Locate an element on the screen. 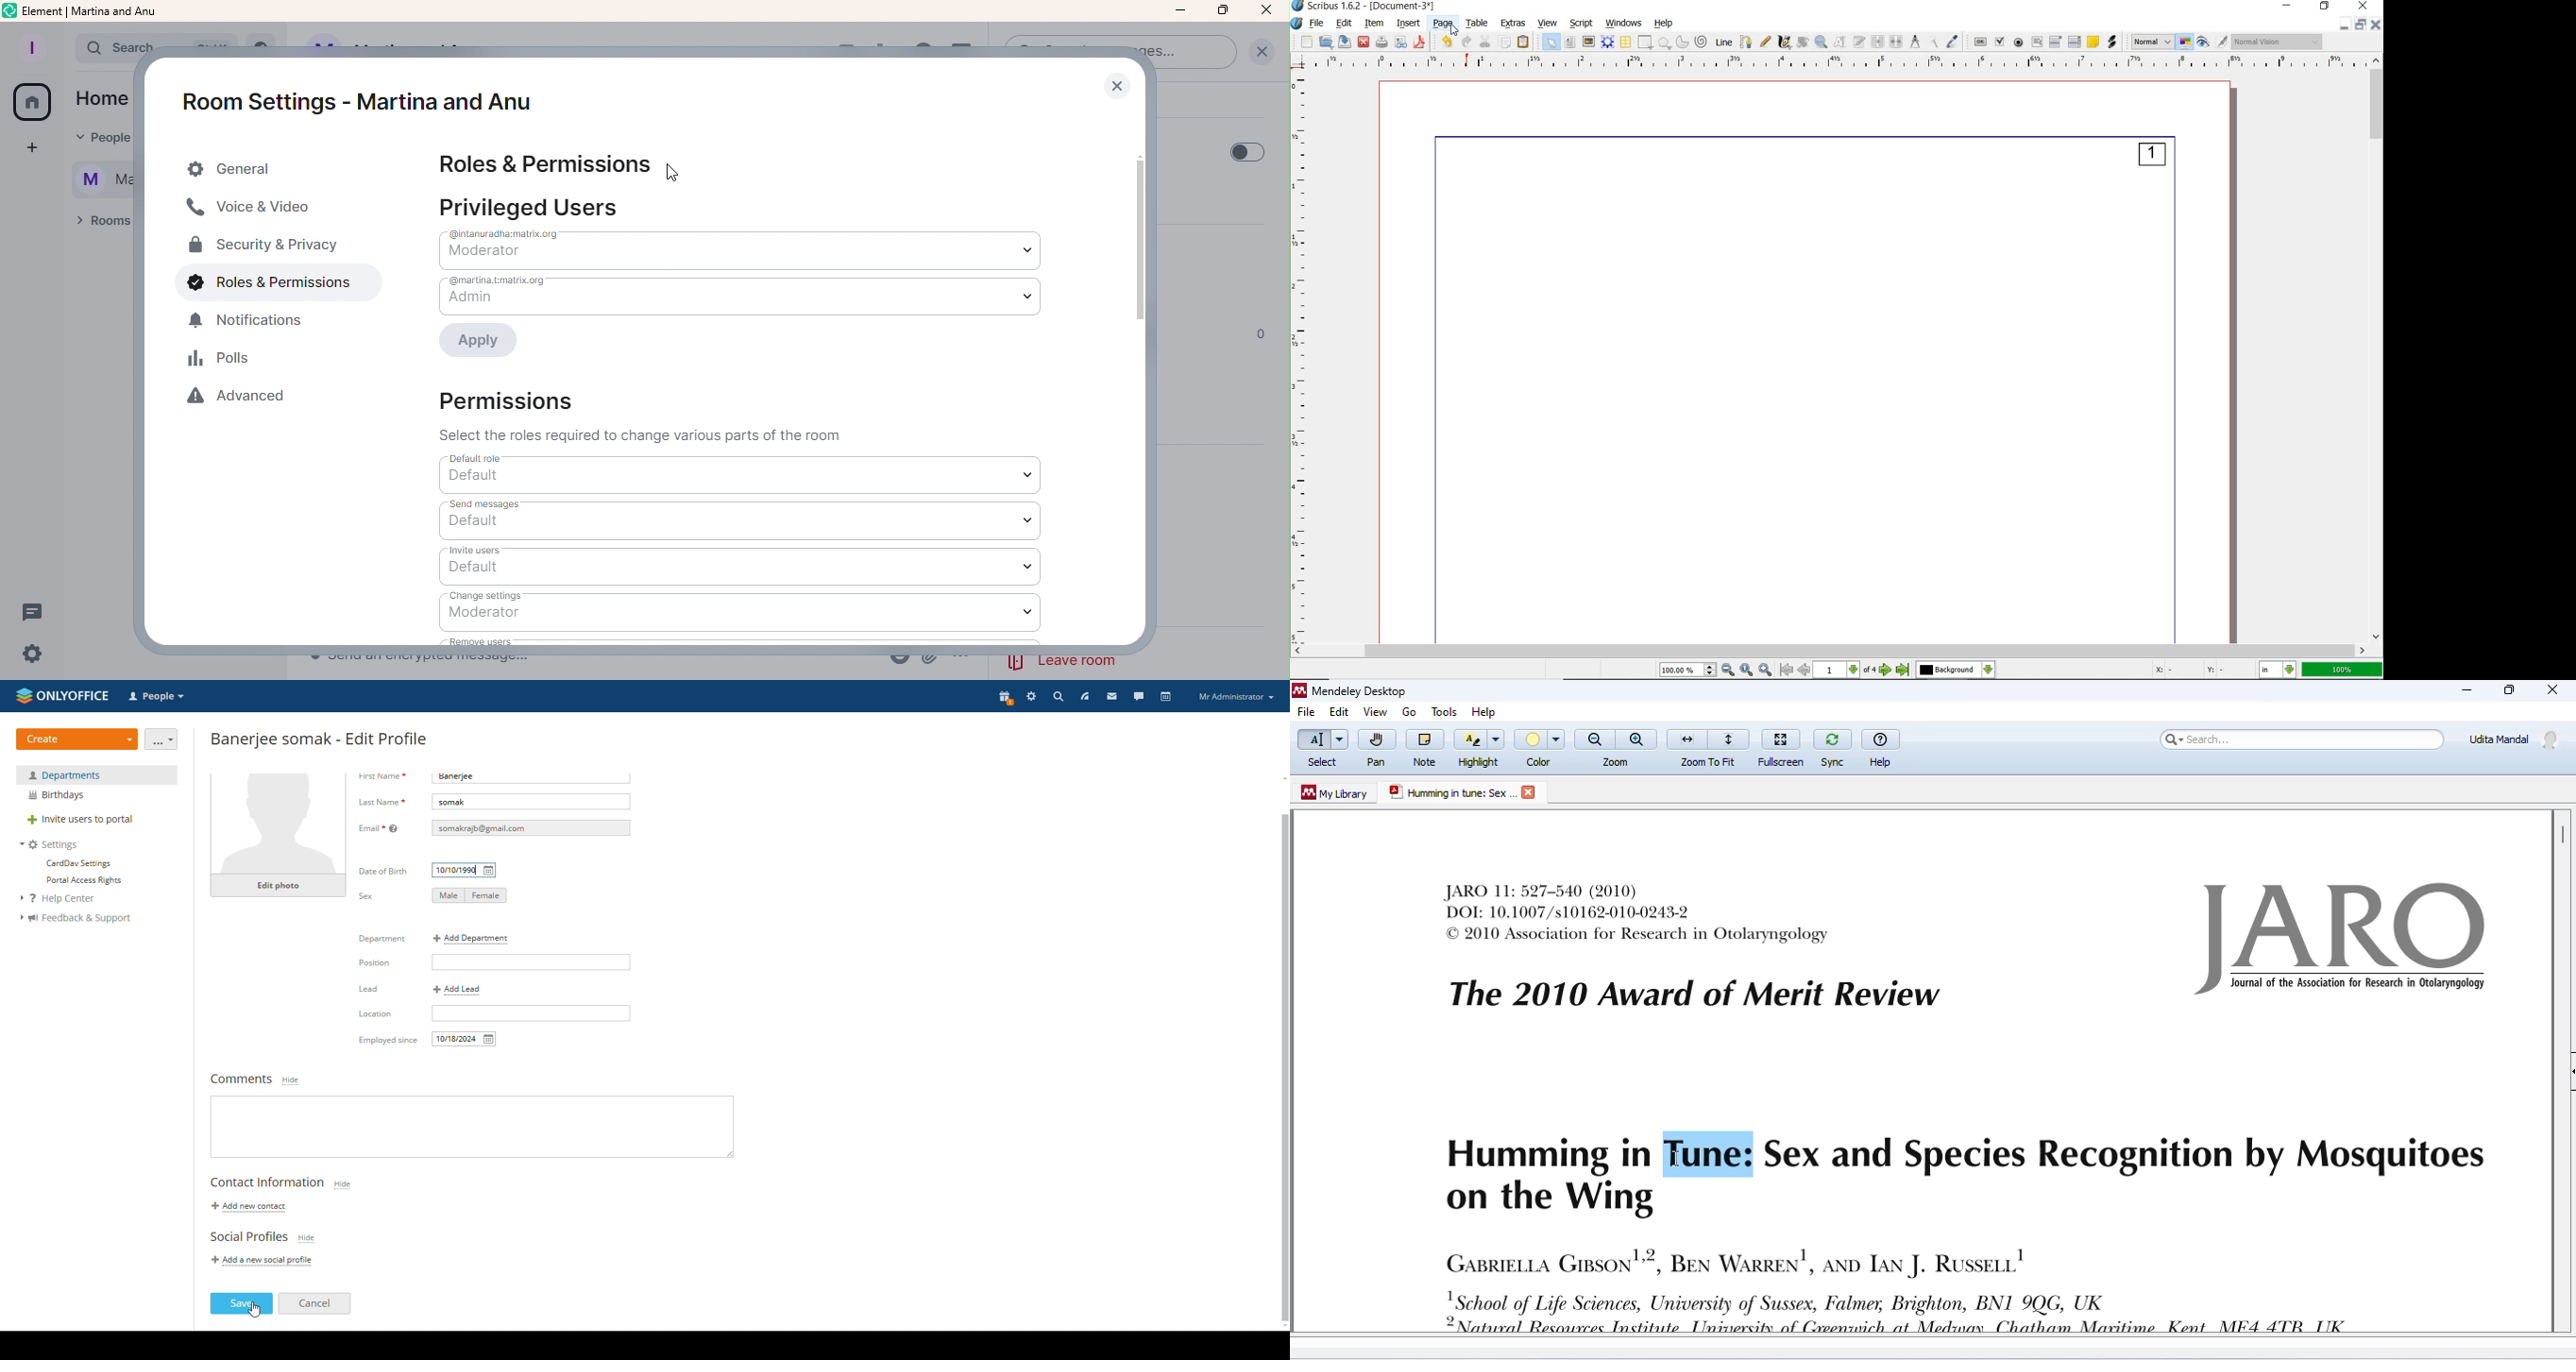 The height and width of the screenshot is (1372, 2576). female is located at coordinates (488, 895).